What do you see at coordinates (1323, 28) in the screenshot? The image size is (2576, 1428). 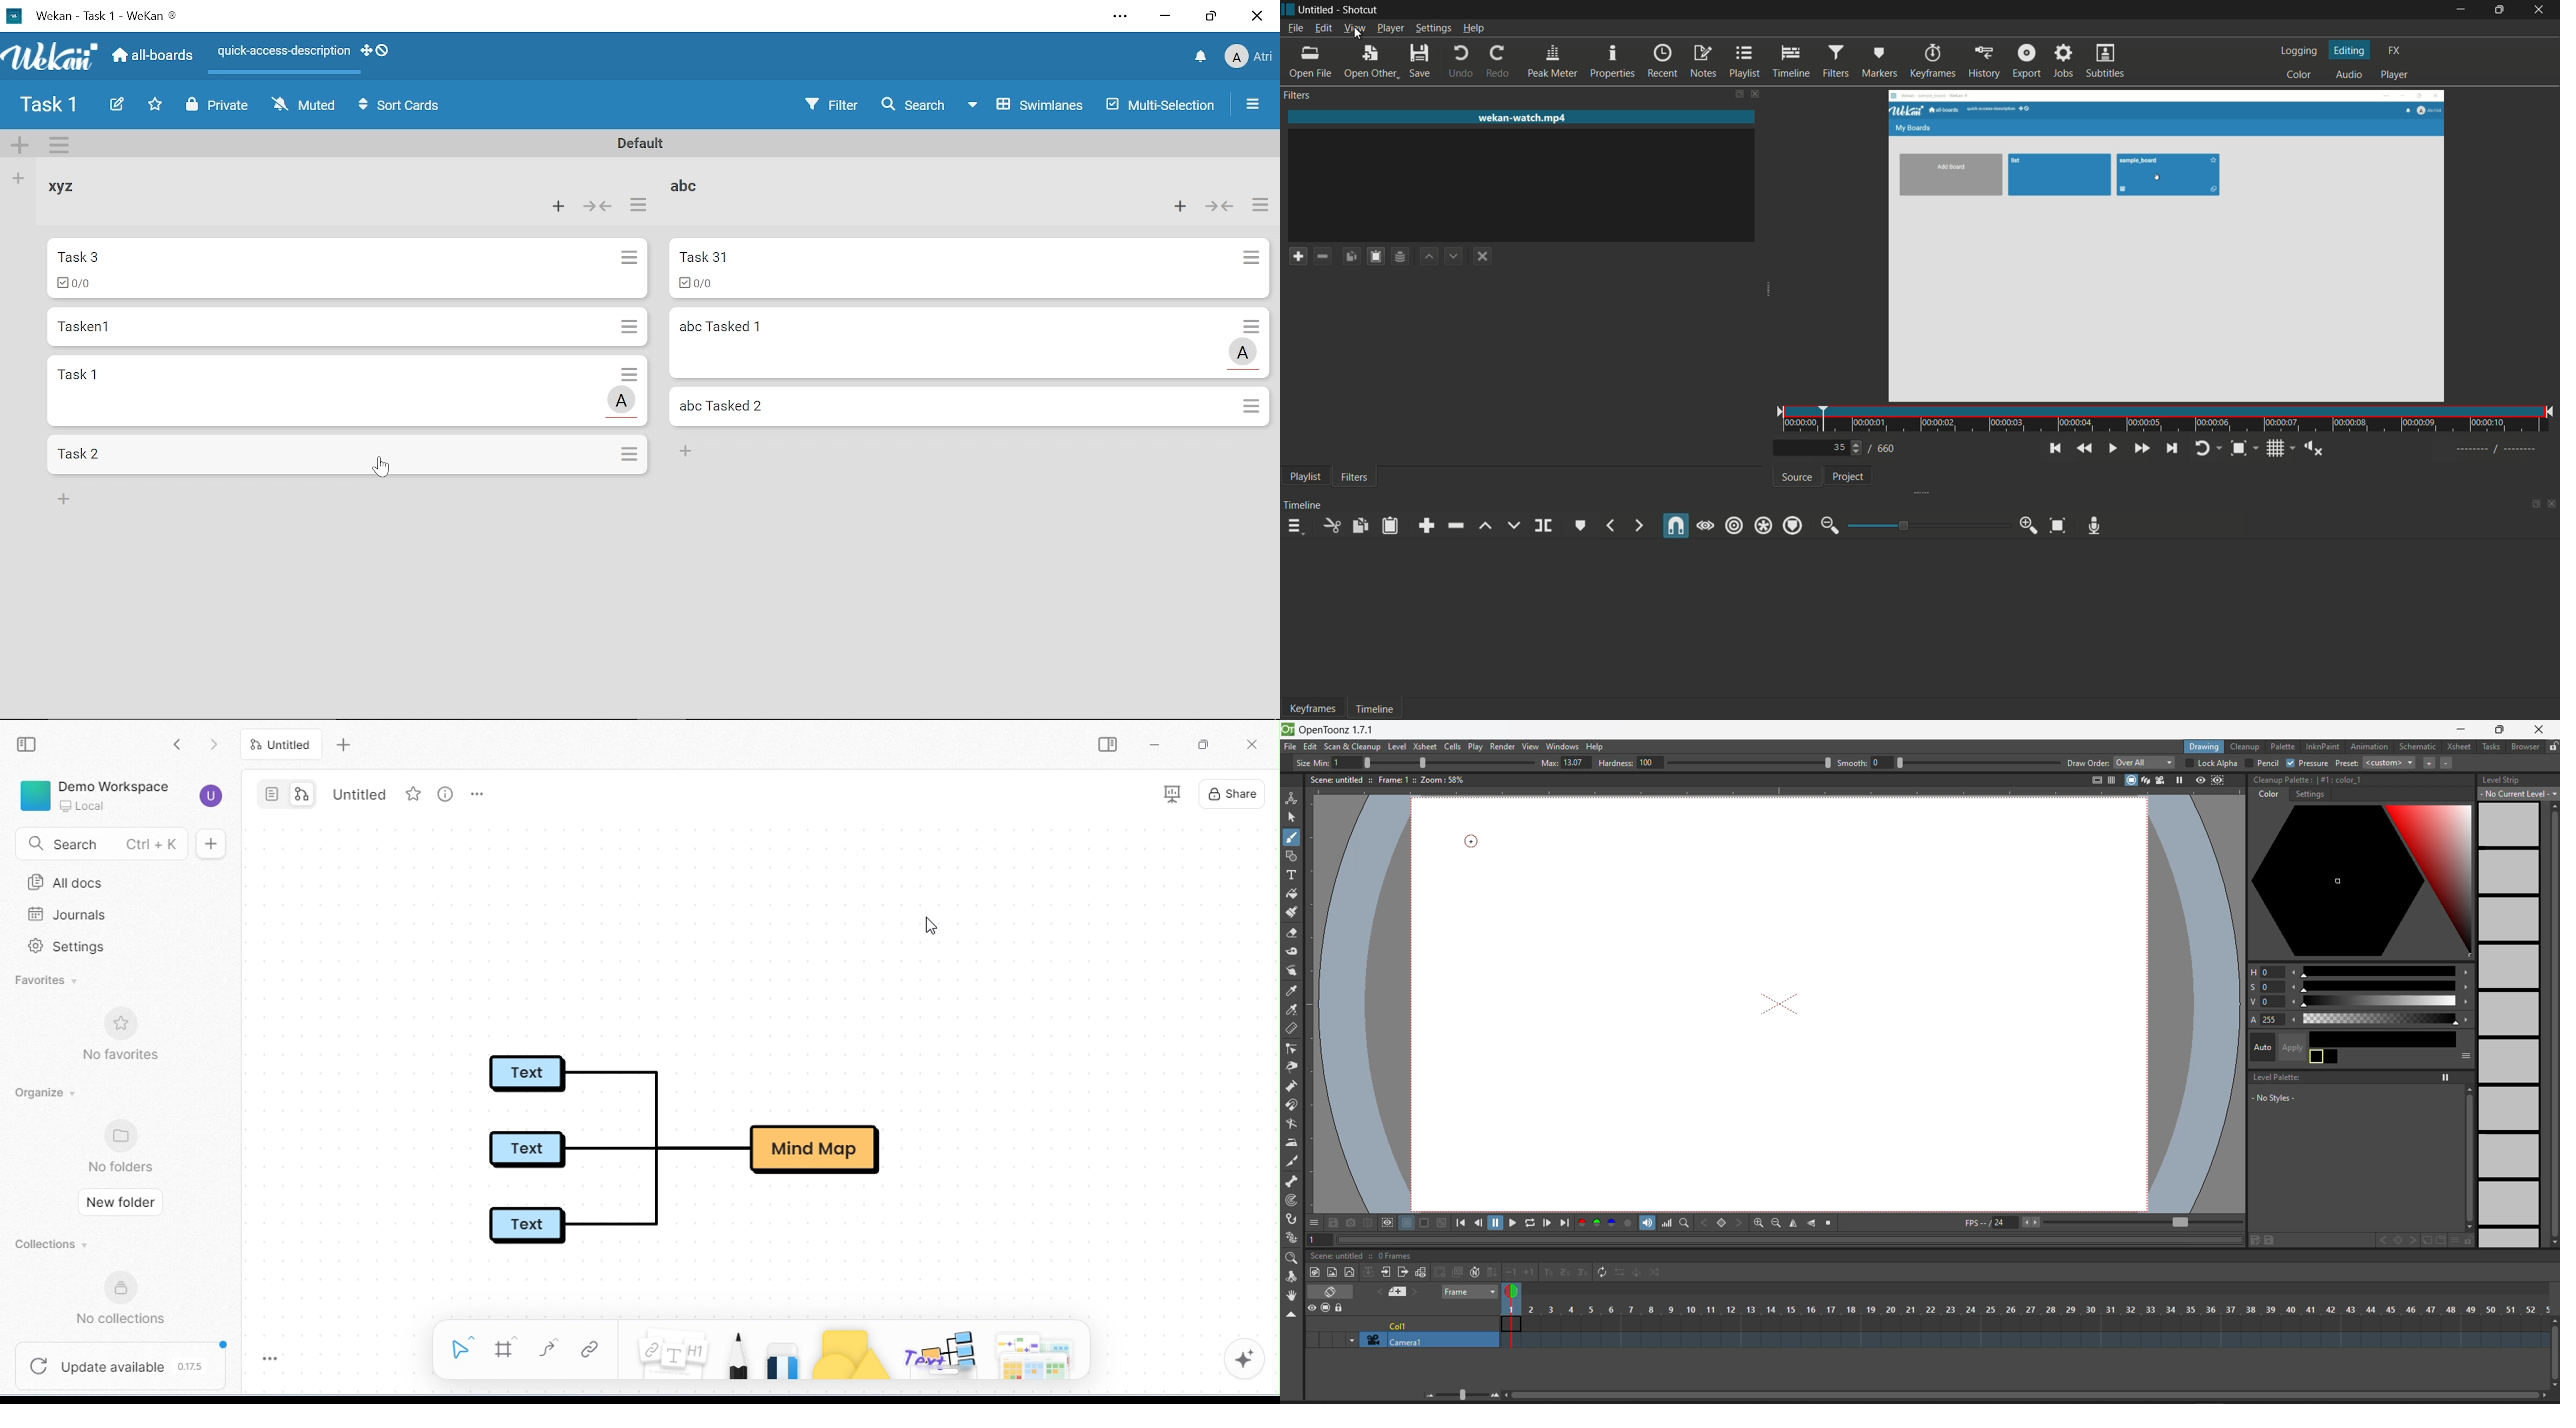 I see `edit menu` at bounding box center [1323, 28].